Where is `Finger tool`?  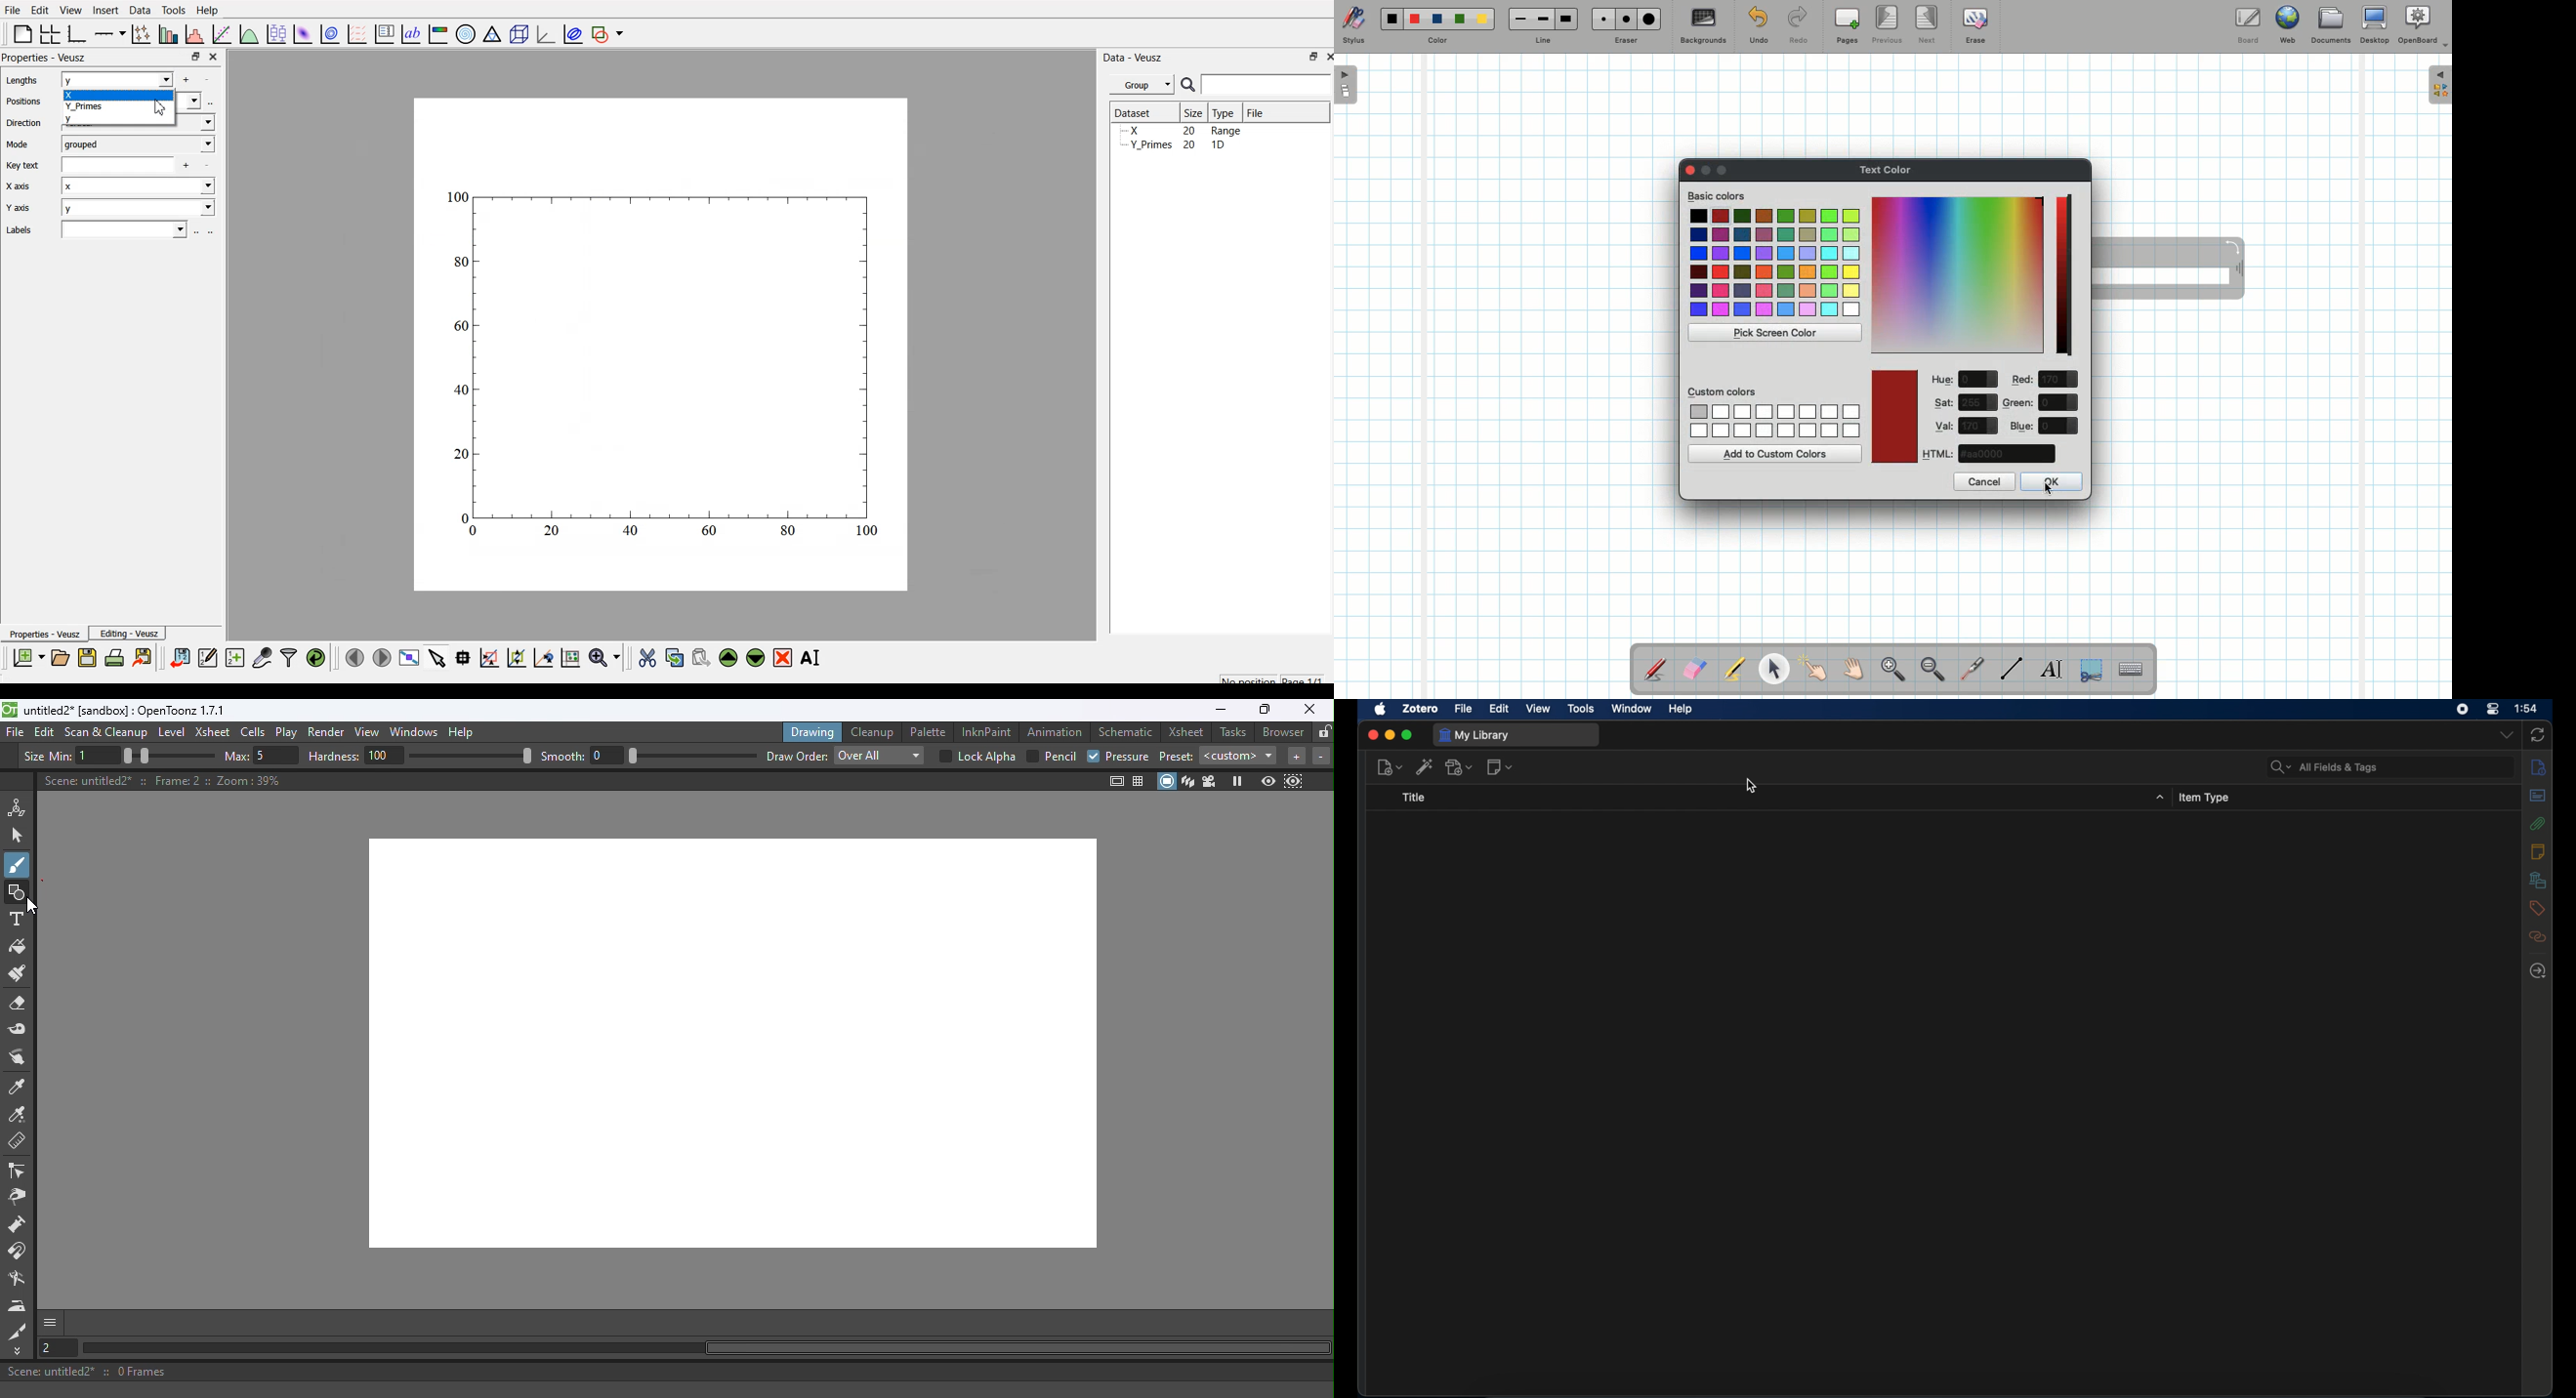
Finger tool is located at coordinates (18, 1059).